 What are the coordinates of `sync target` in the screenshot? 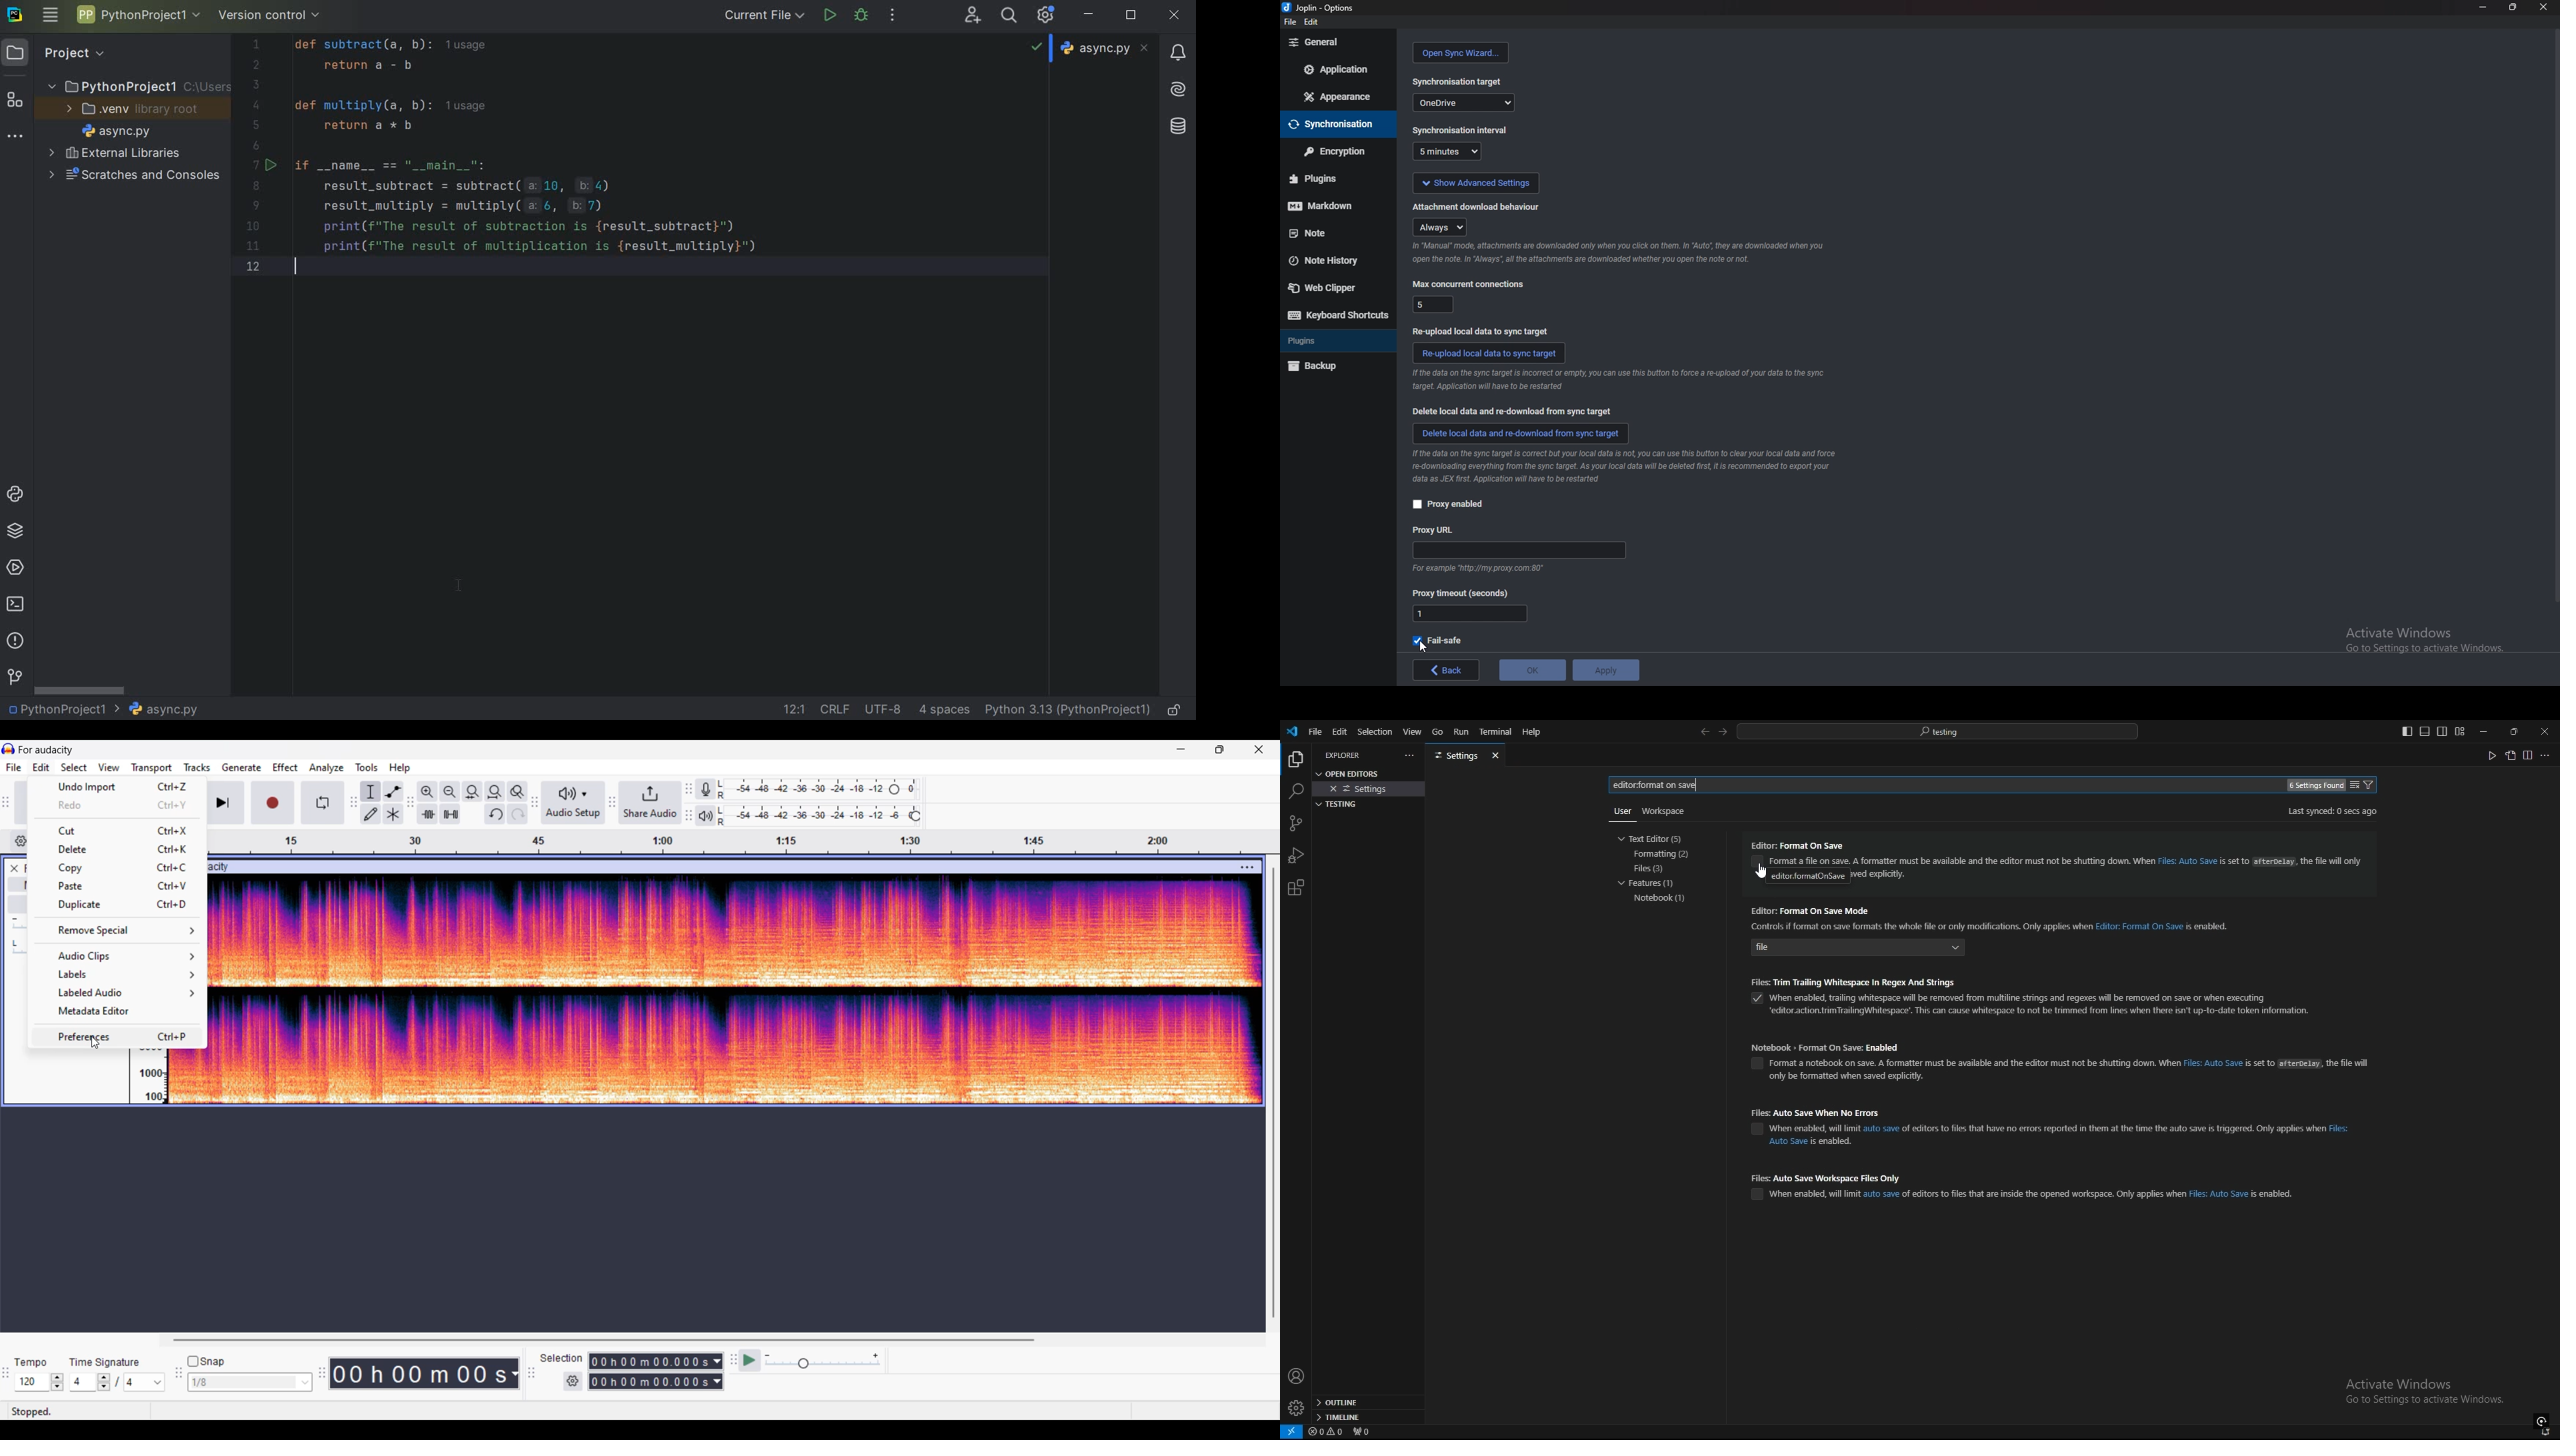 It's located at (1458, 81).